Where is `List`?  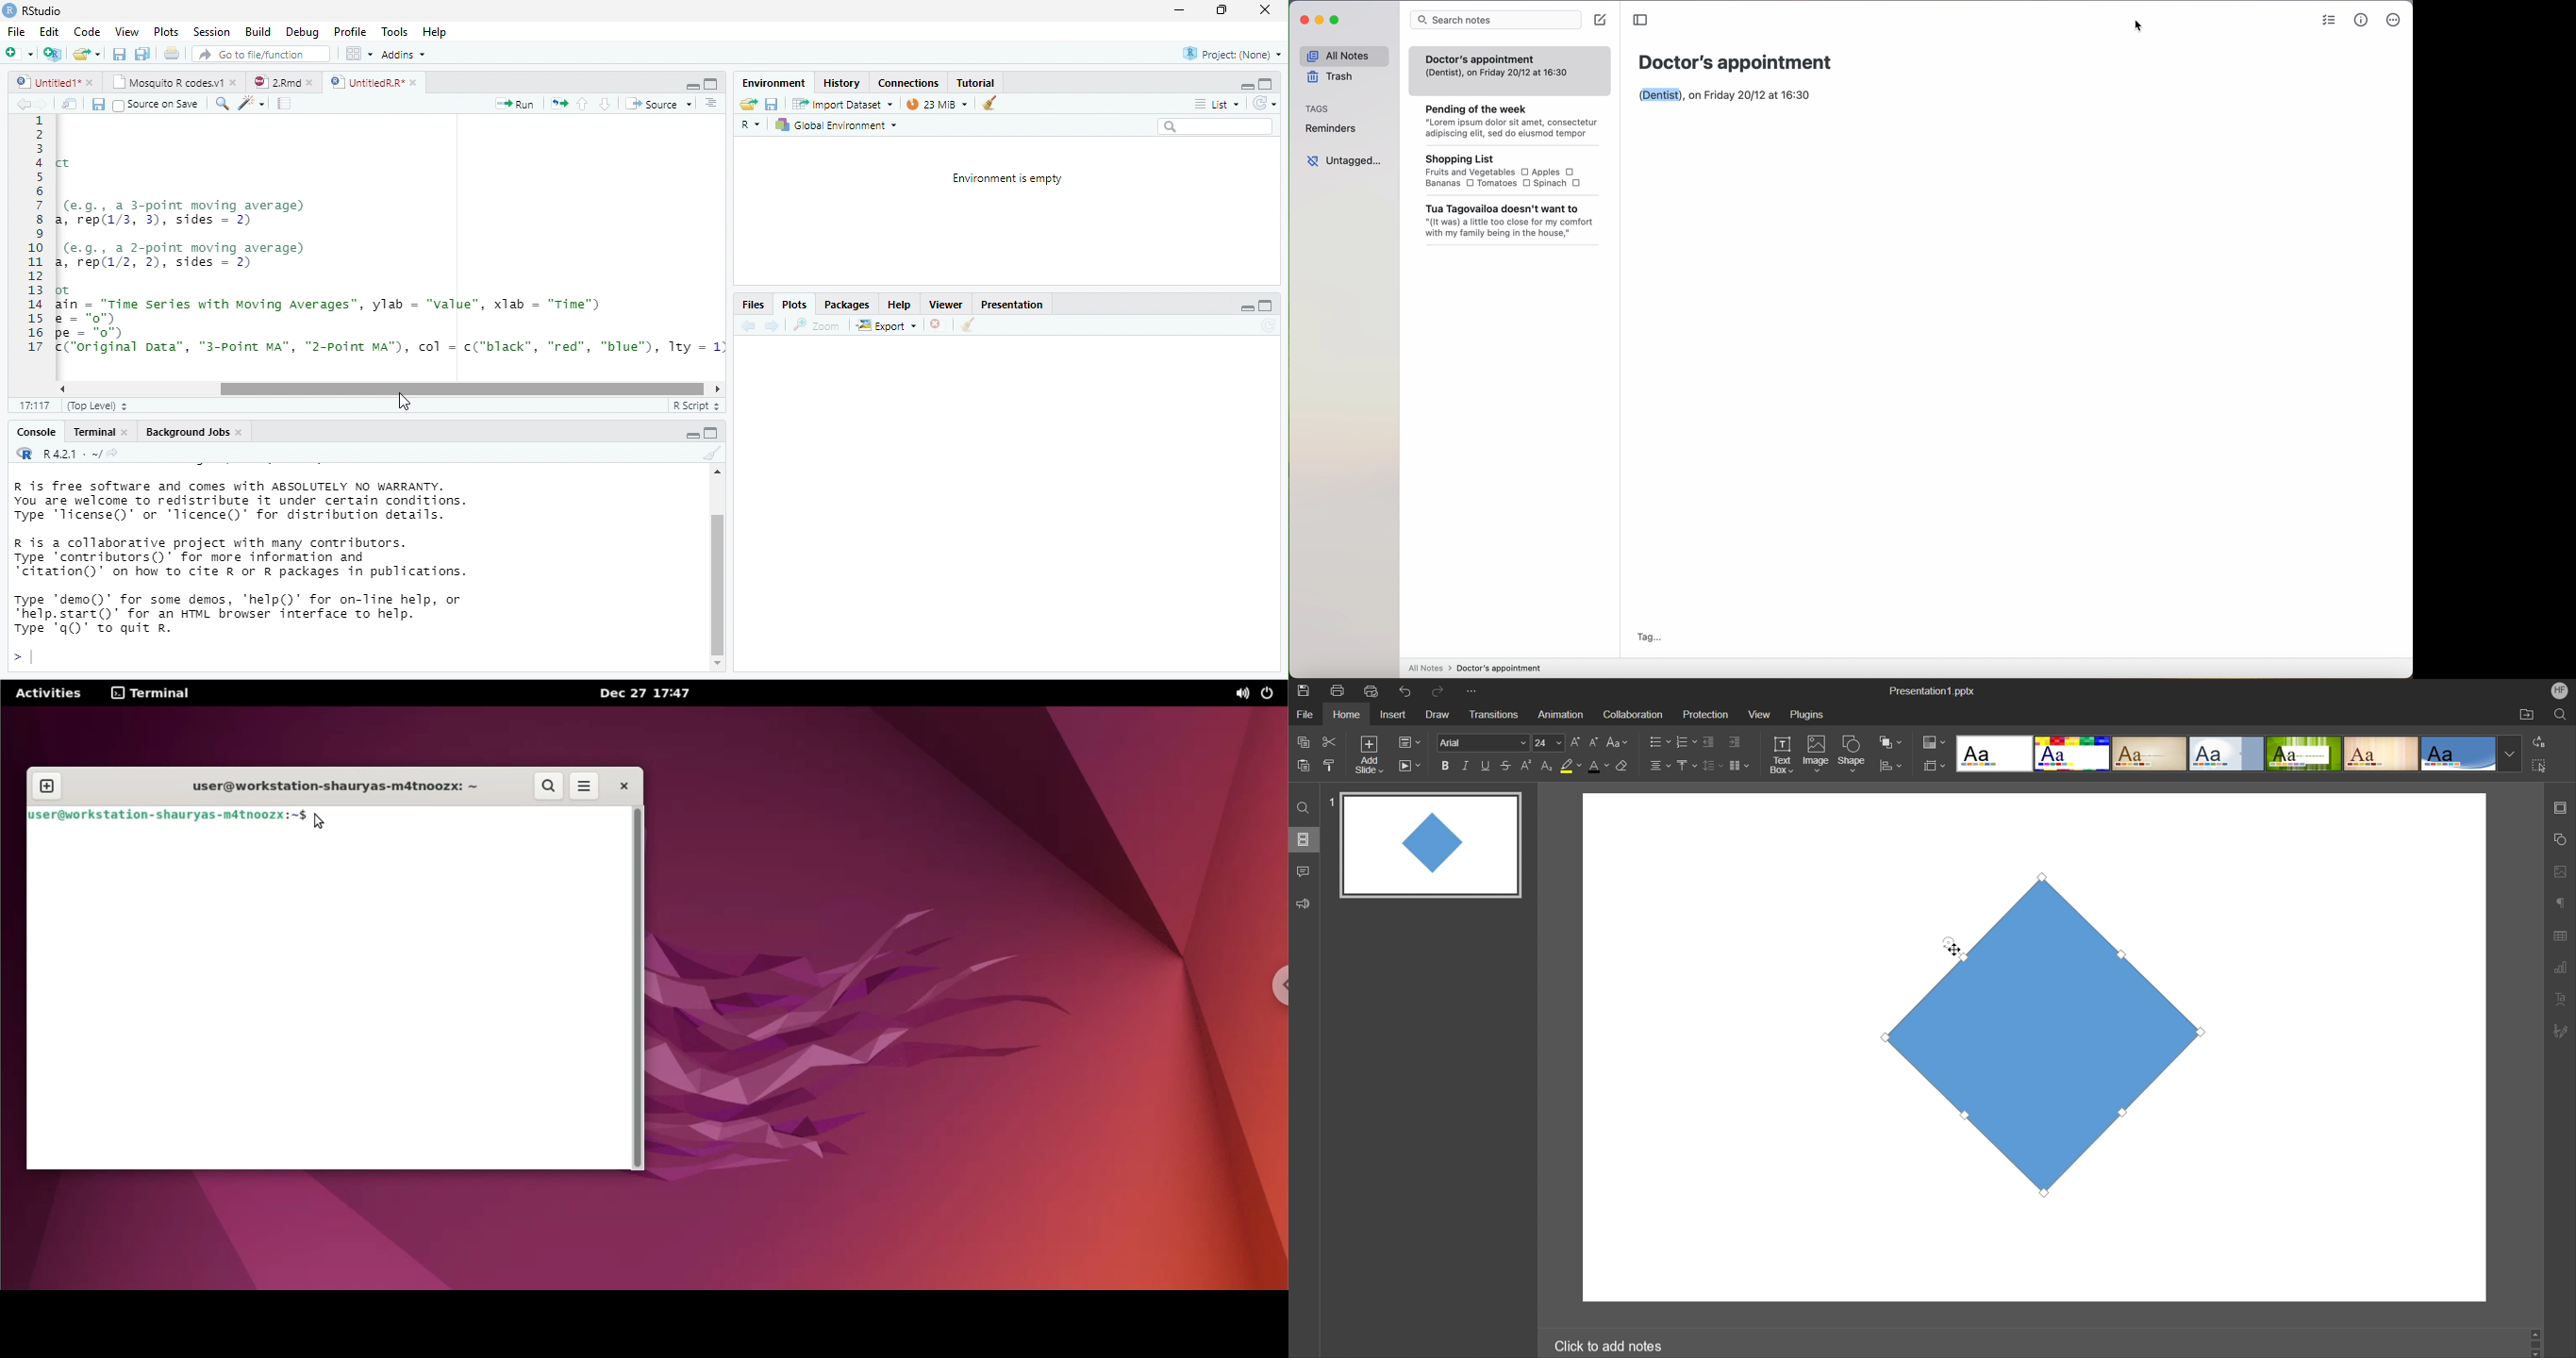
List is located at coordinates (1216, 105).